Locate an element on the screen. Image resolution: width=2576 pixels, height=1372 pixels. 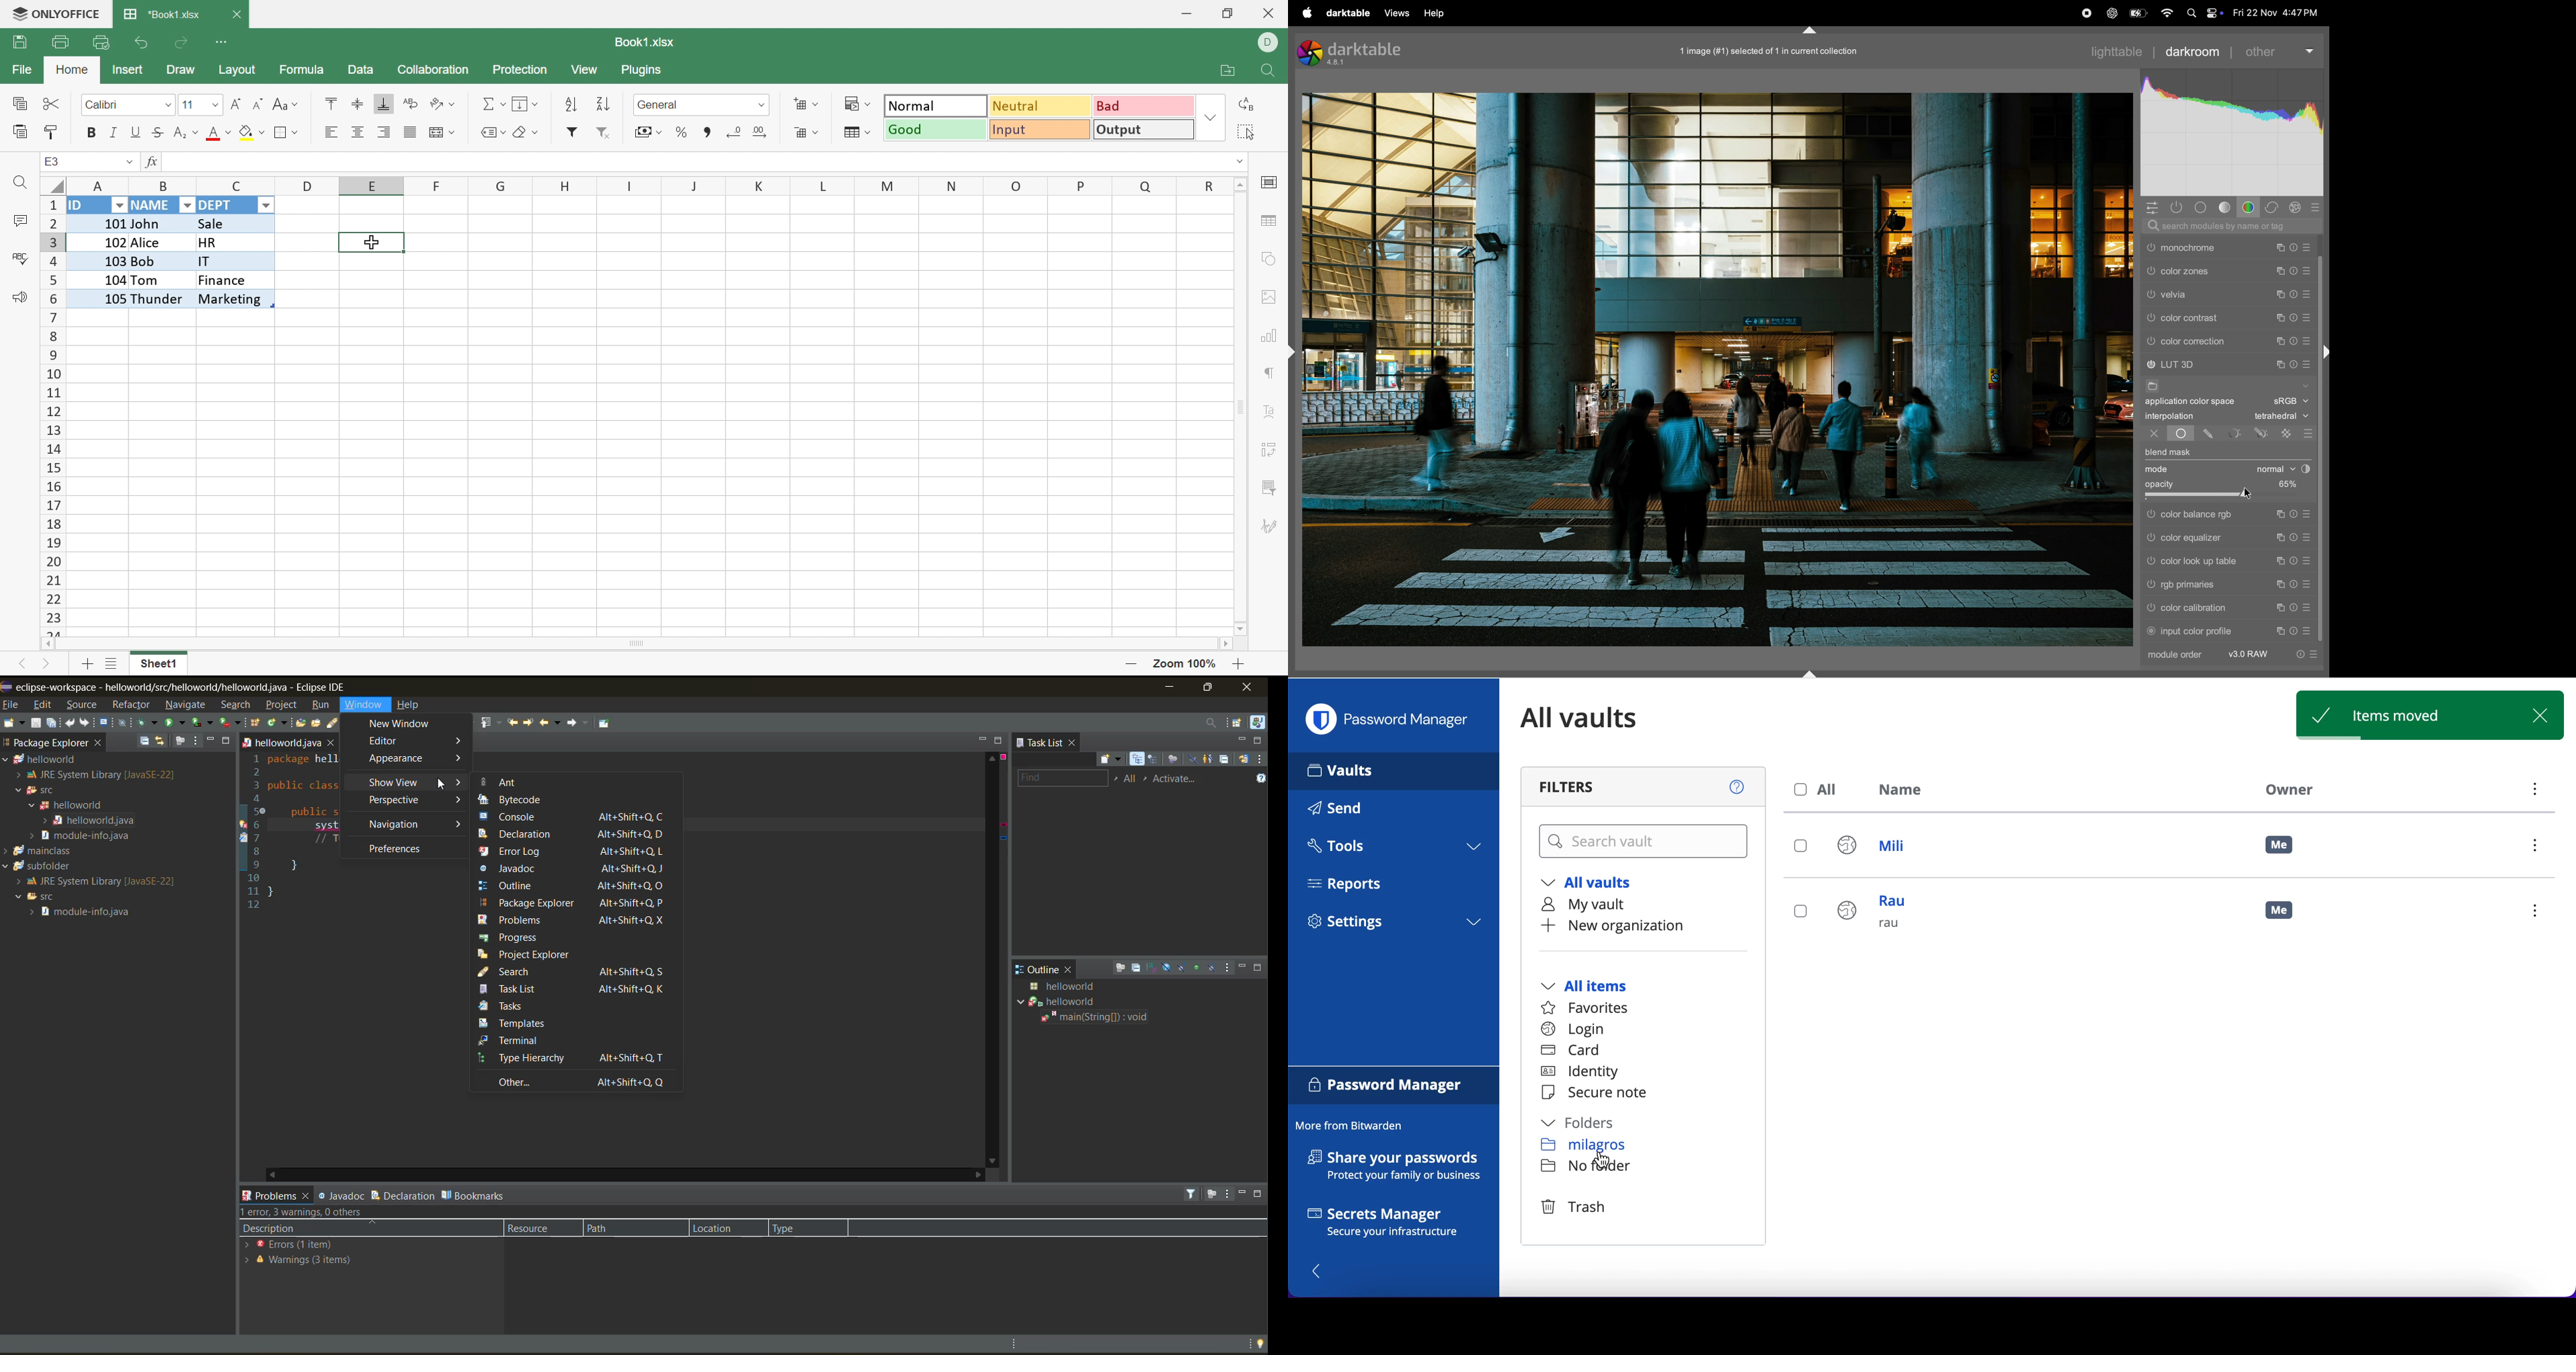
location is located at coordinates (725, 1229).